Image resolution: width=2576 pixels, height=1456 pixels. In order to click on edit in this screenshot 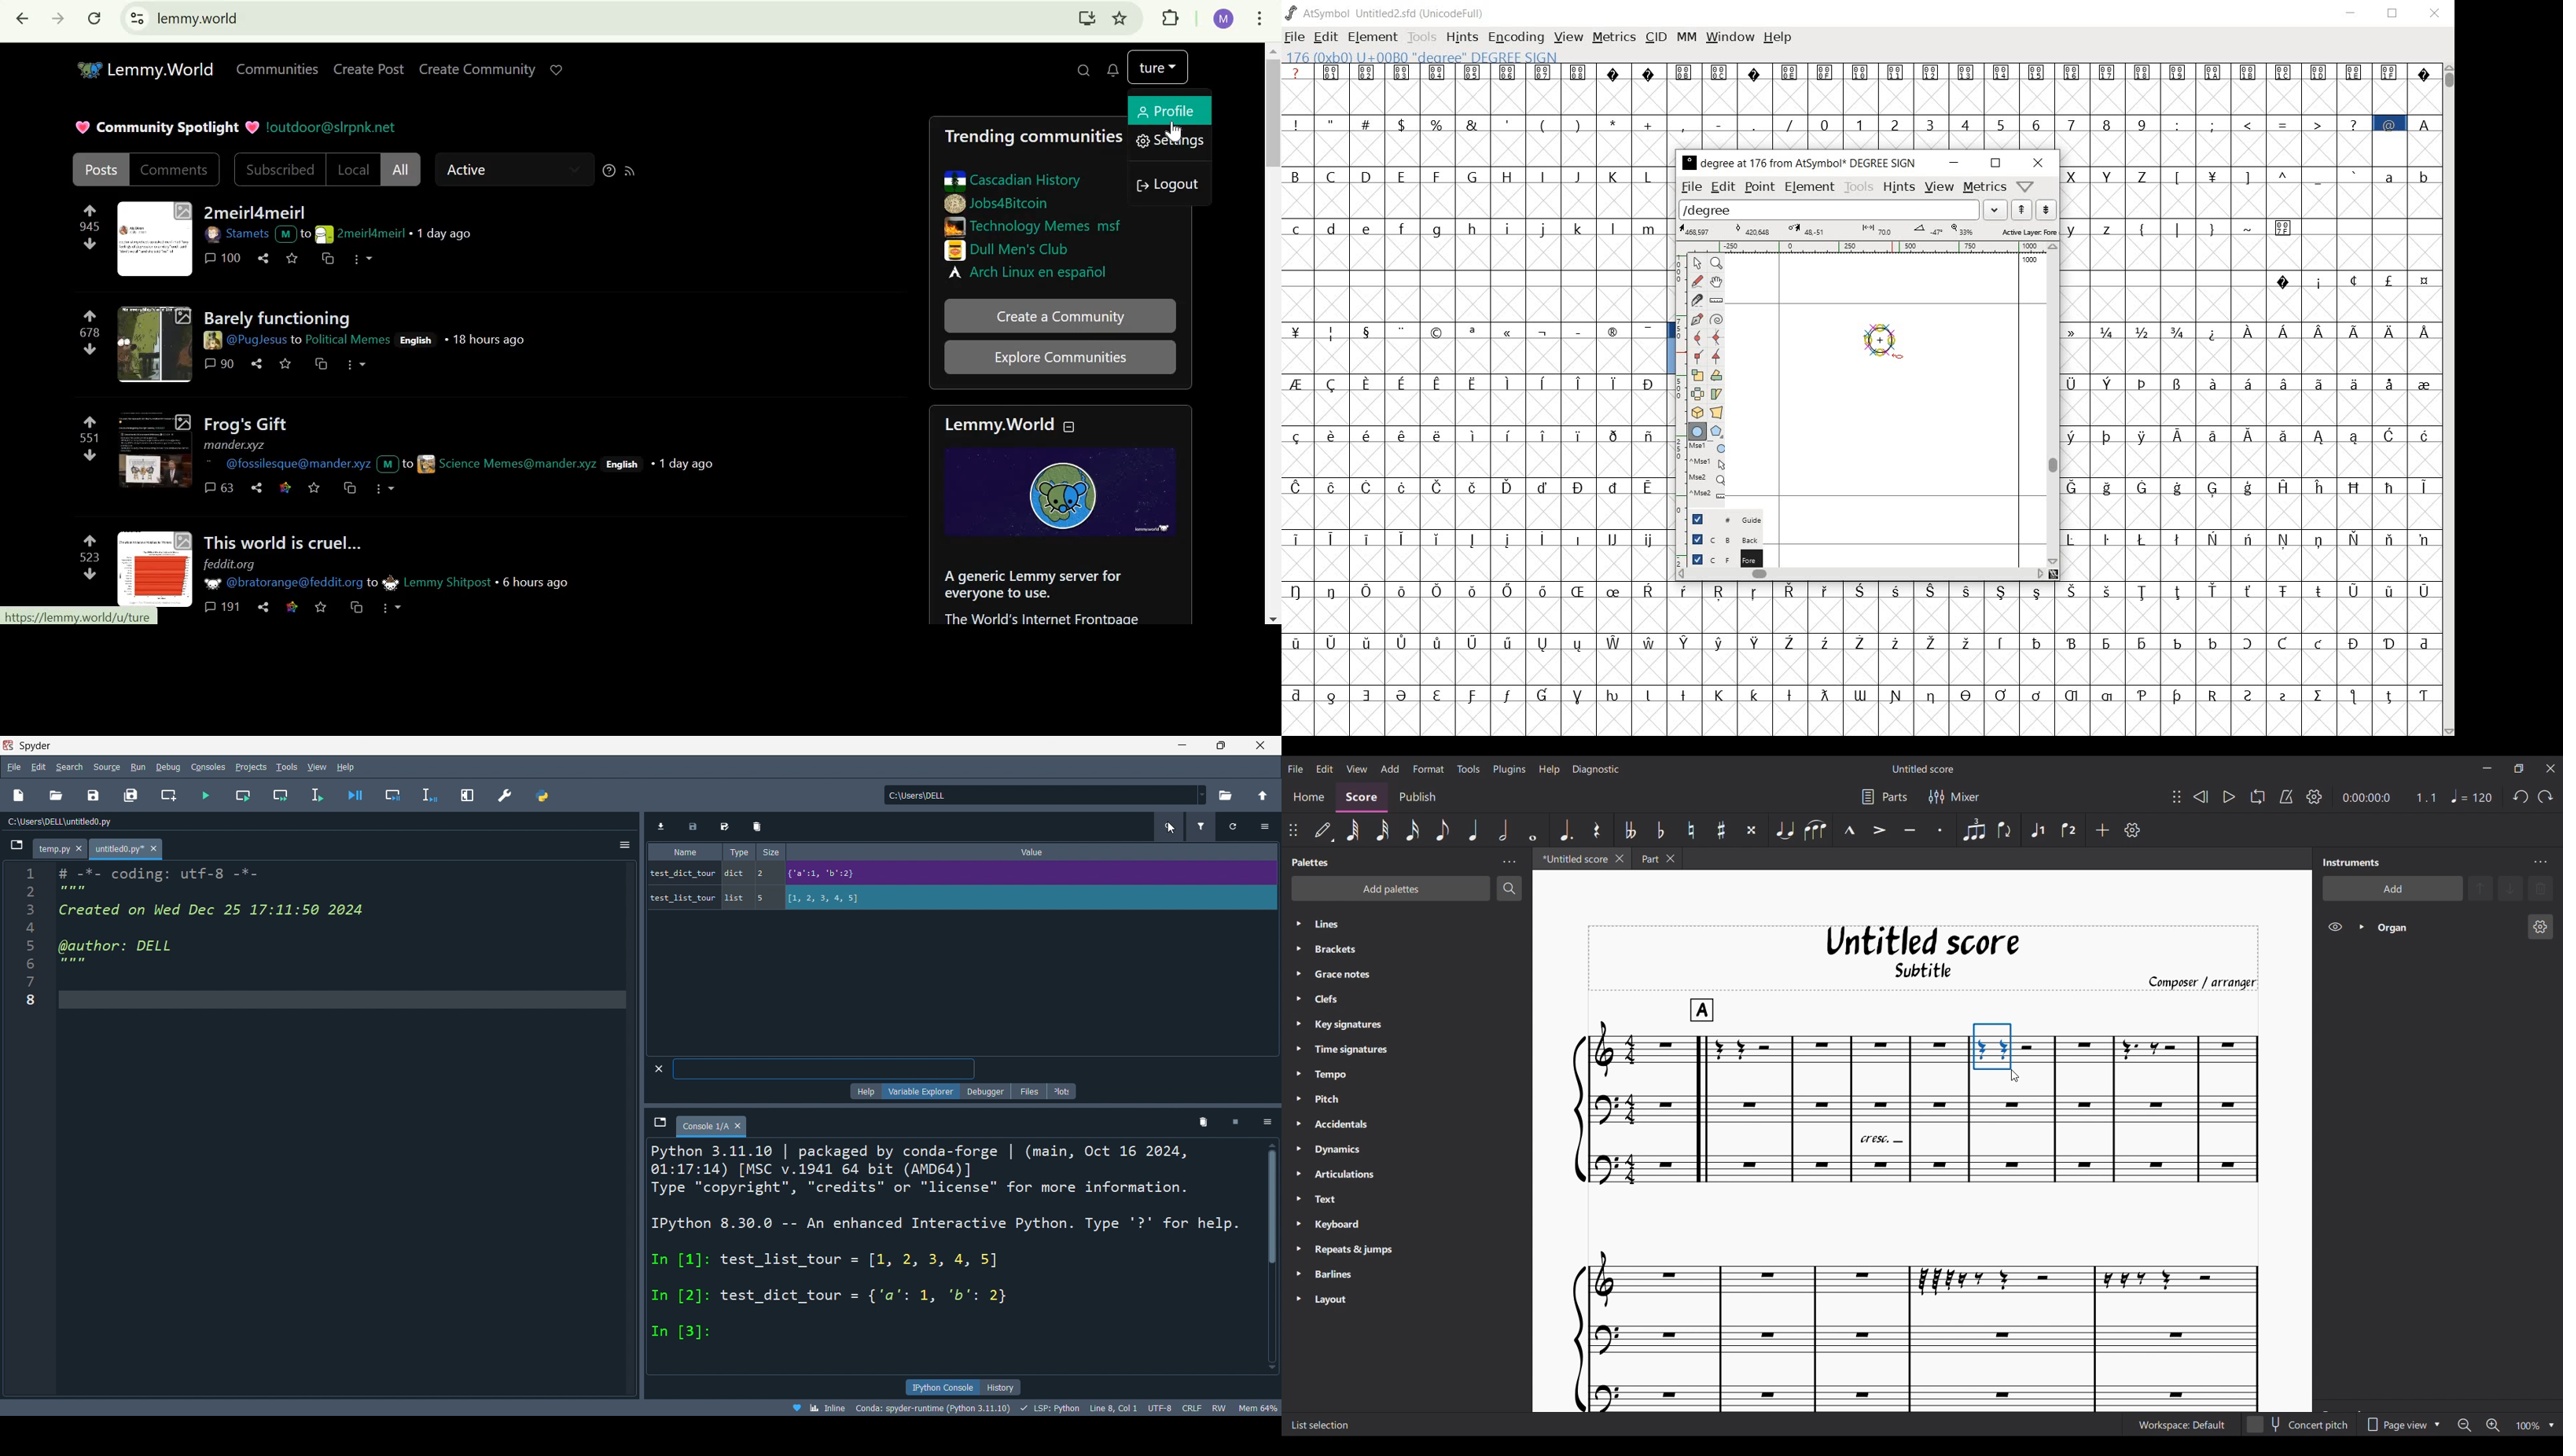, I will do `click(1324, 38)`.